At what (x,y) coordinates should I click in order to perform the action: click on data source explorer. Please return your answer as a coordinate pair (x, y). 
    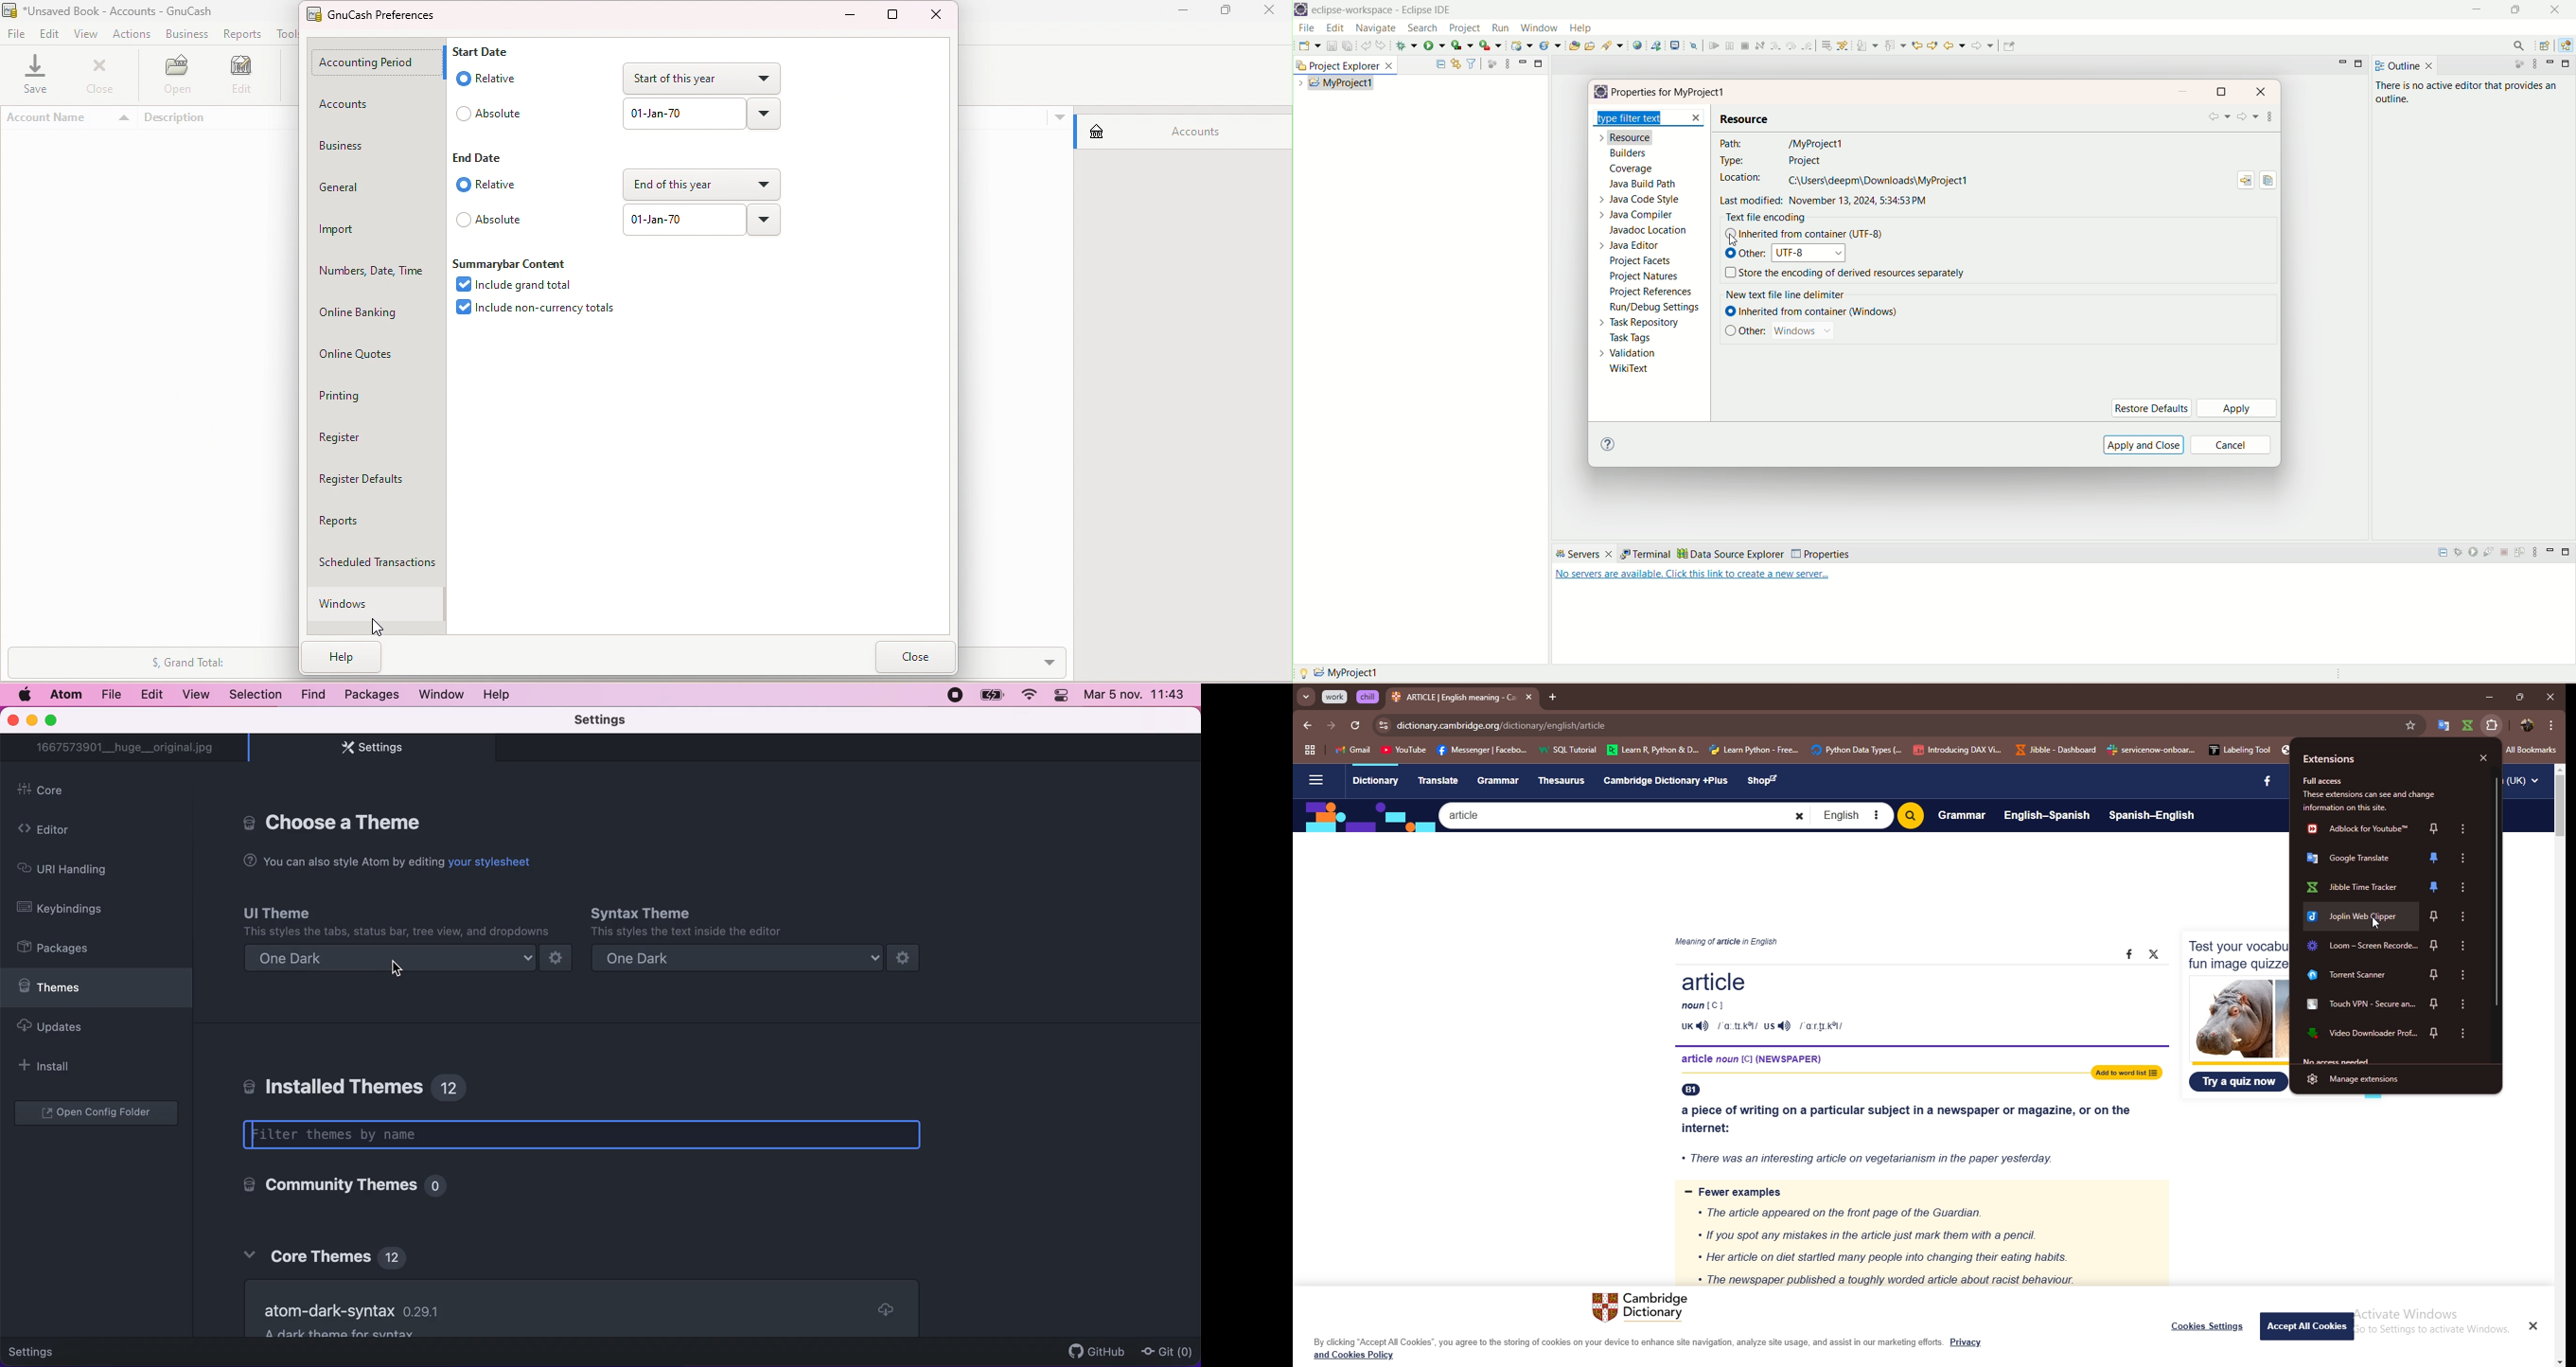
    Looking at the image, I should click on (1731, 554).